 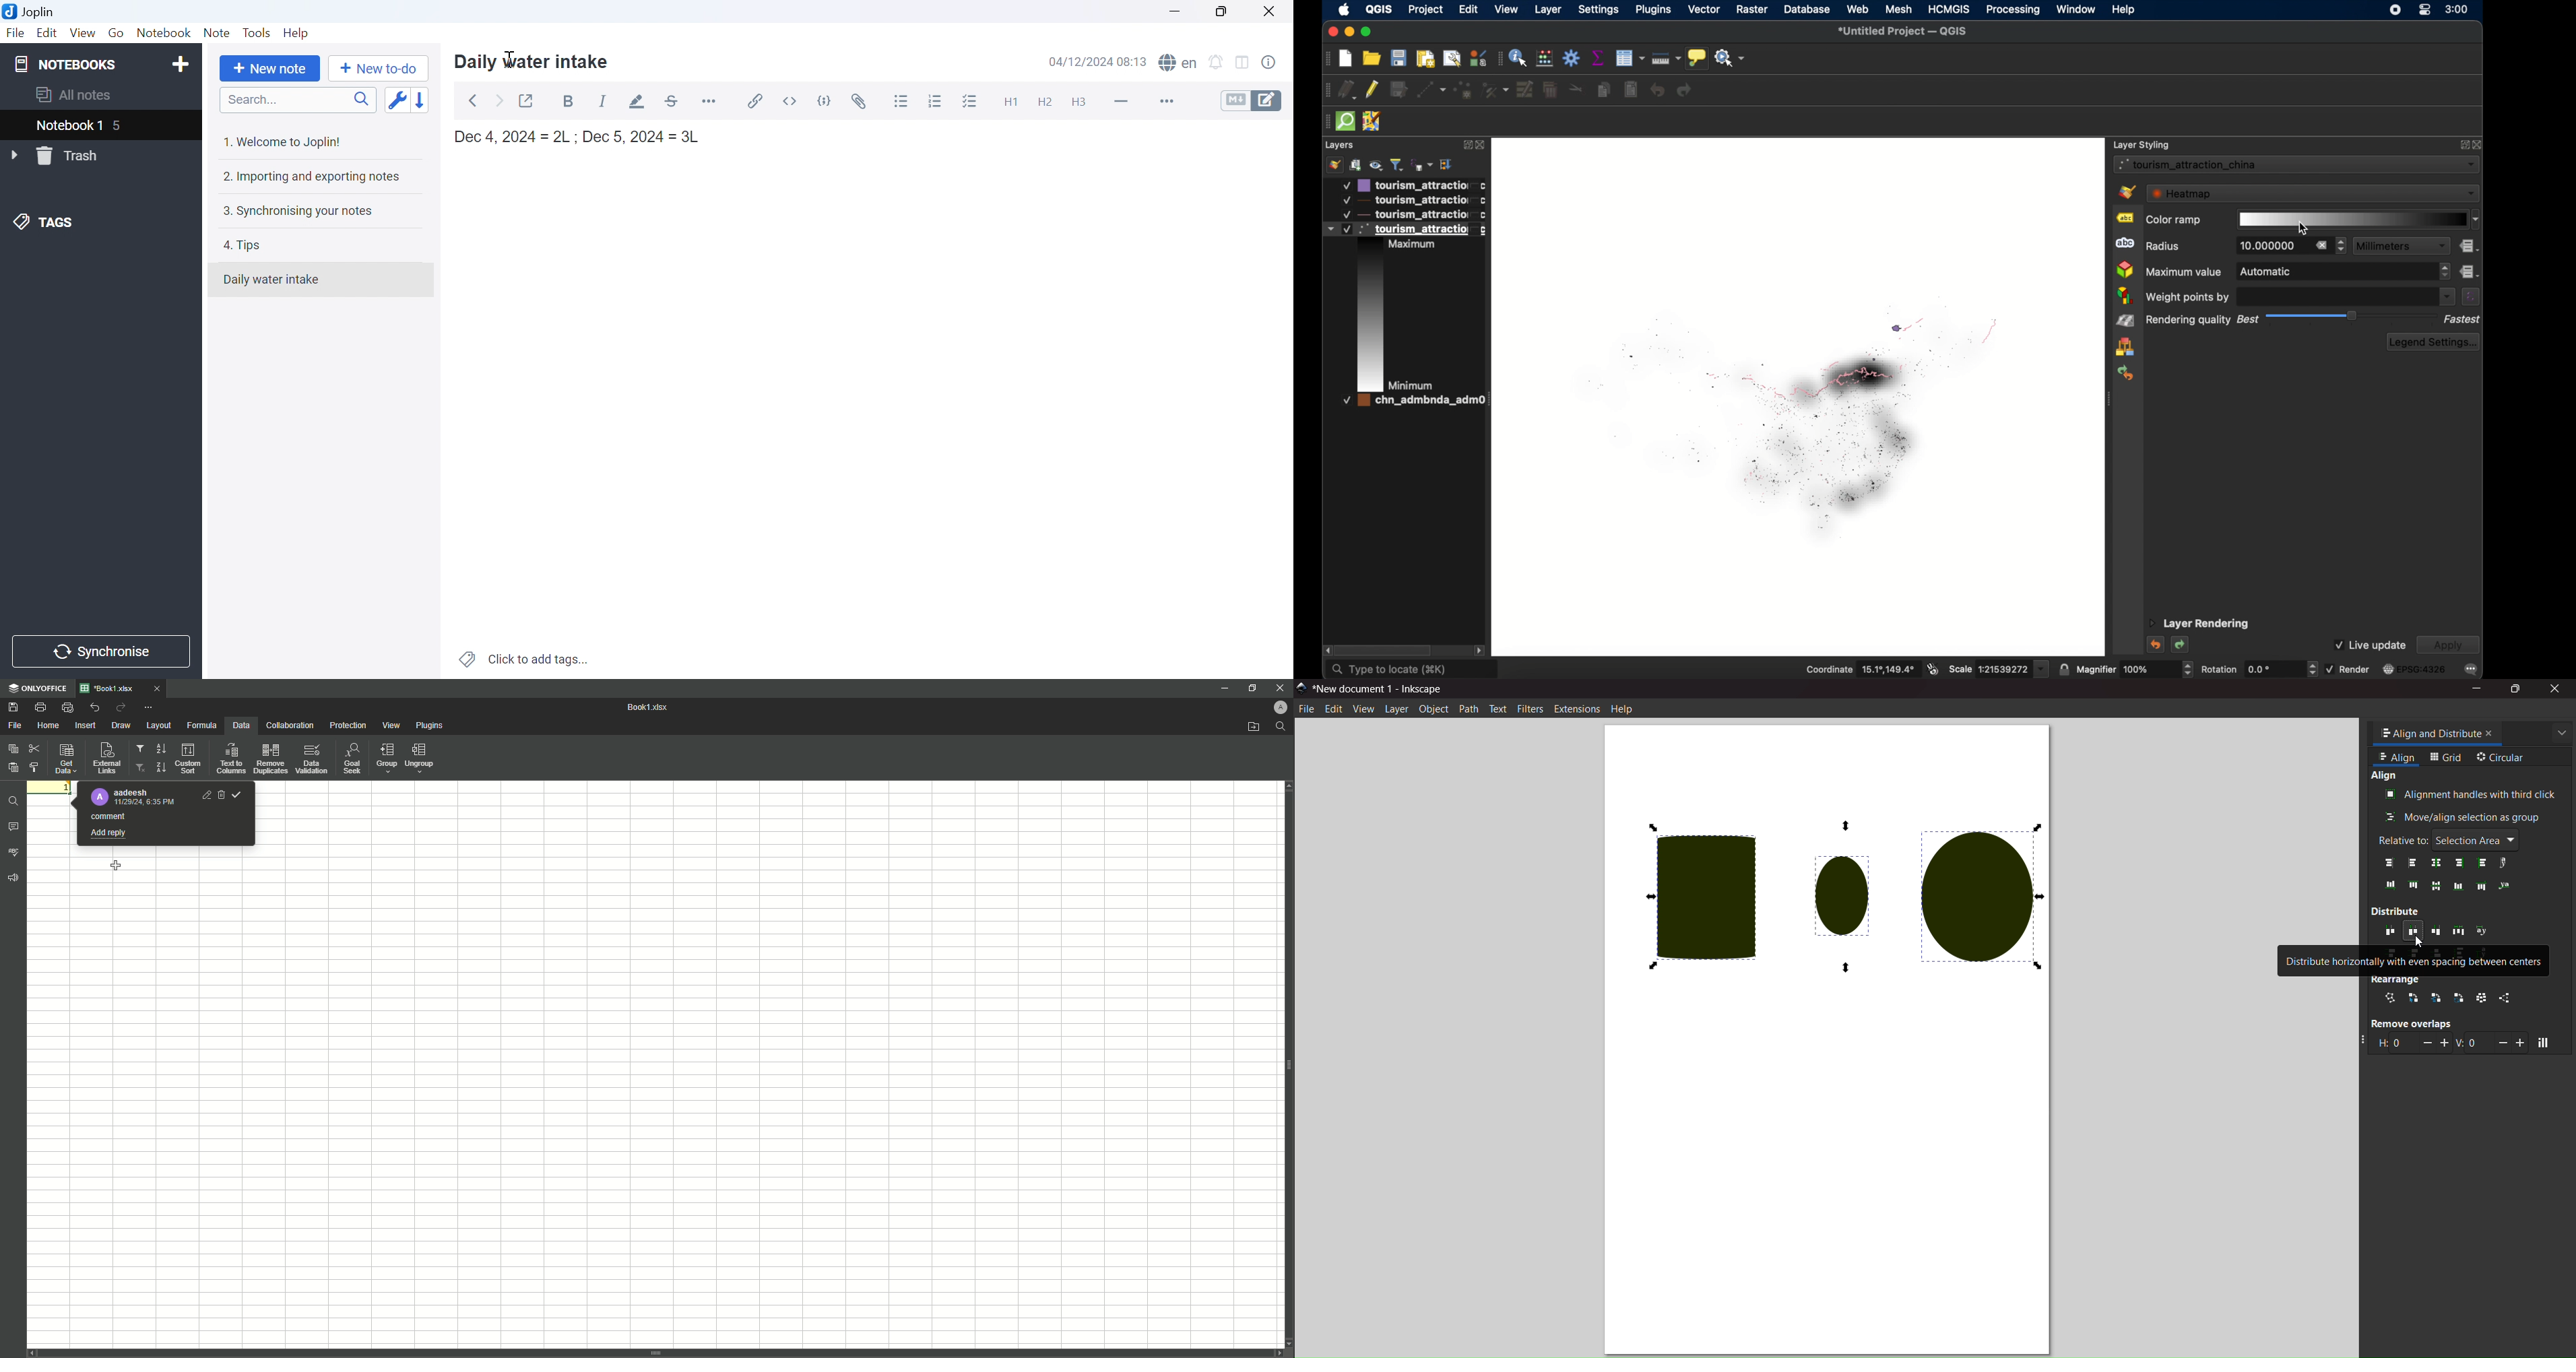 I want to click on Toggle sort order field, so click(x=395, y=100).